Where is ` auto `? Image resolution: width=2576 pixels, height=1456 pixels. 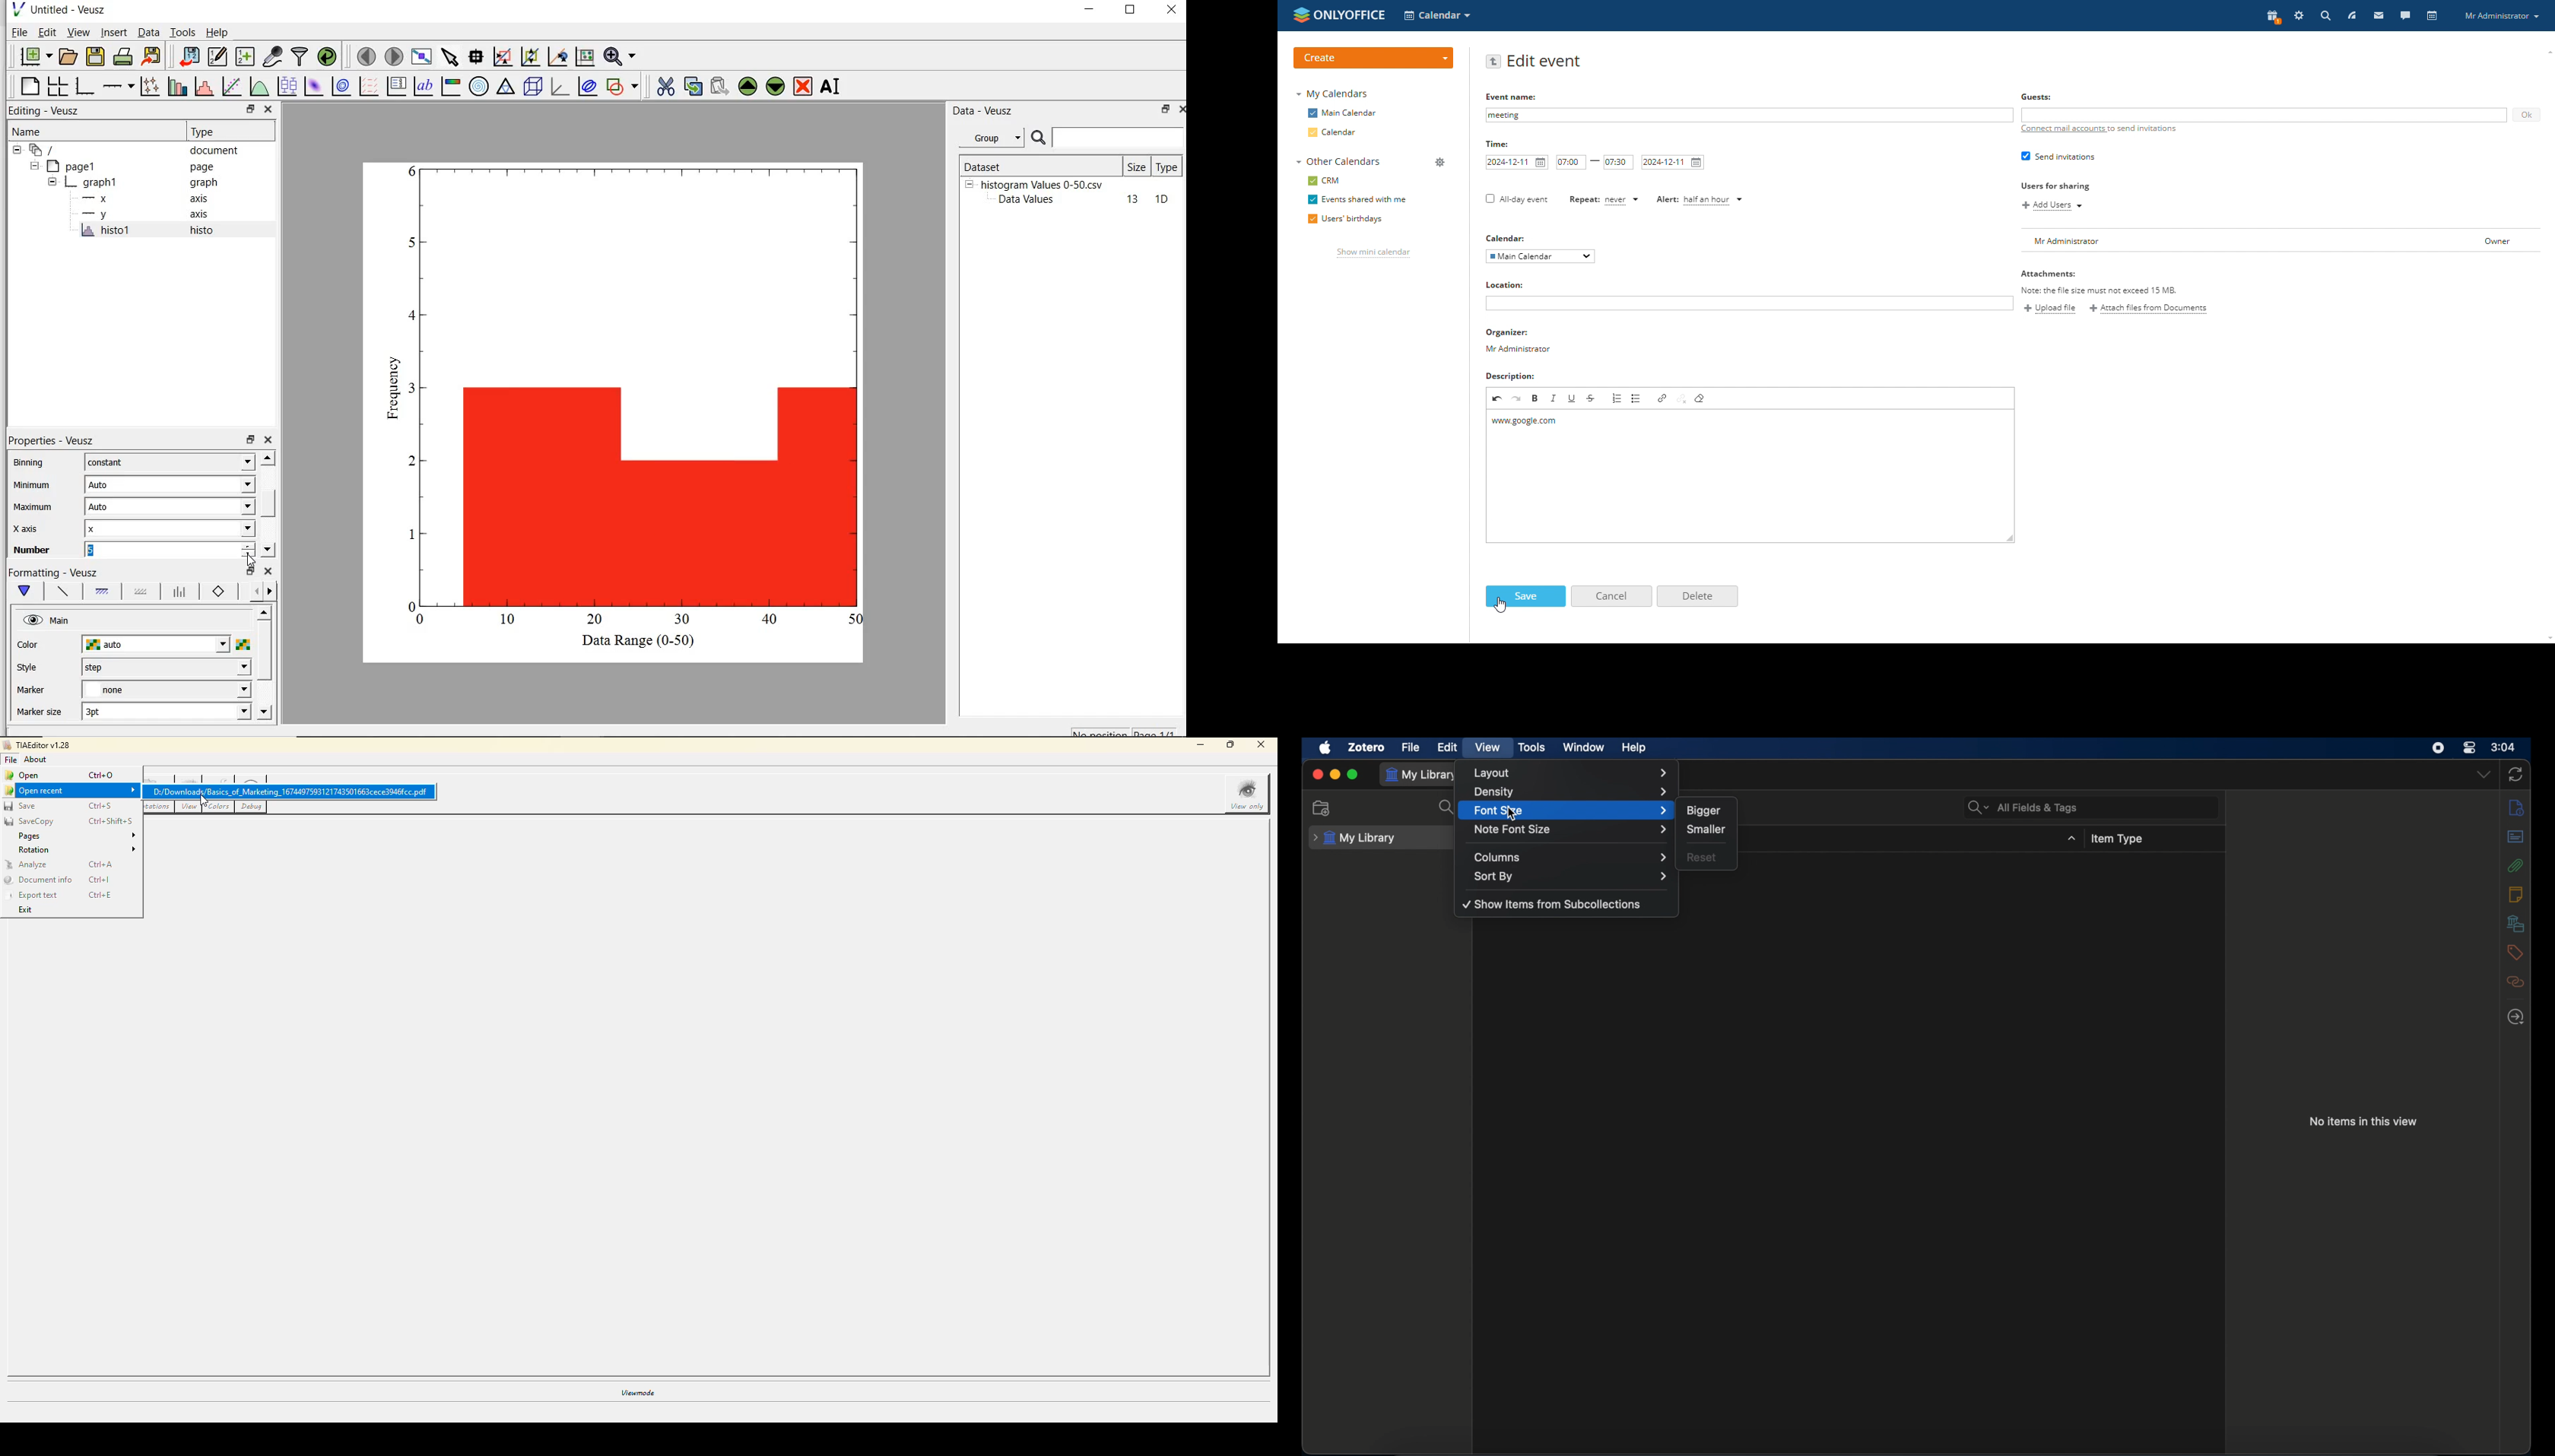  auto  is located at coordinates (157, 645).